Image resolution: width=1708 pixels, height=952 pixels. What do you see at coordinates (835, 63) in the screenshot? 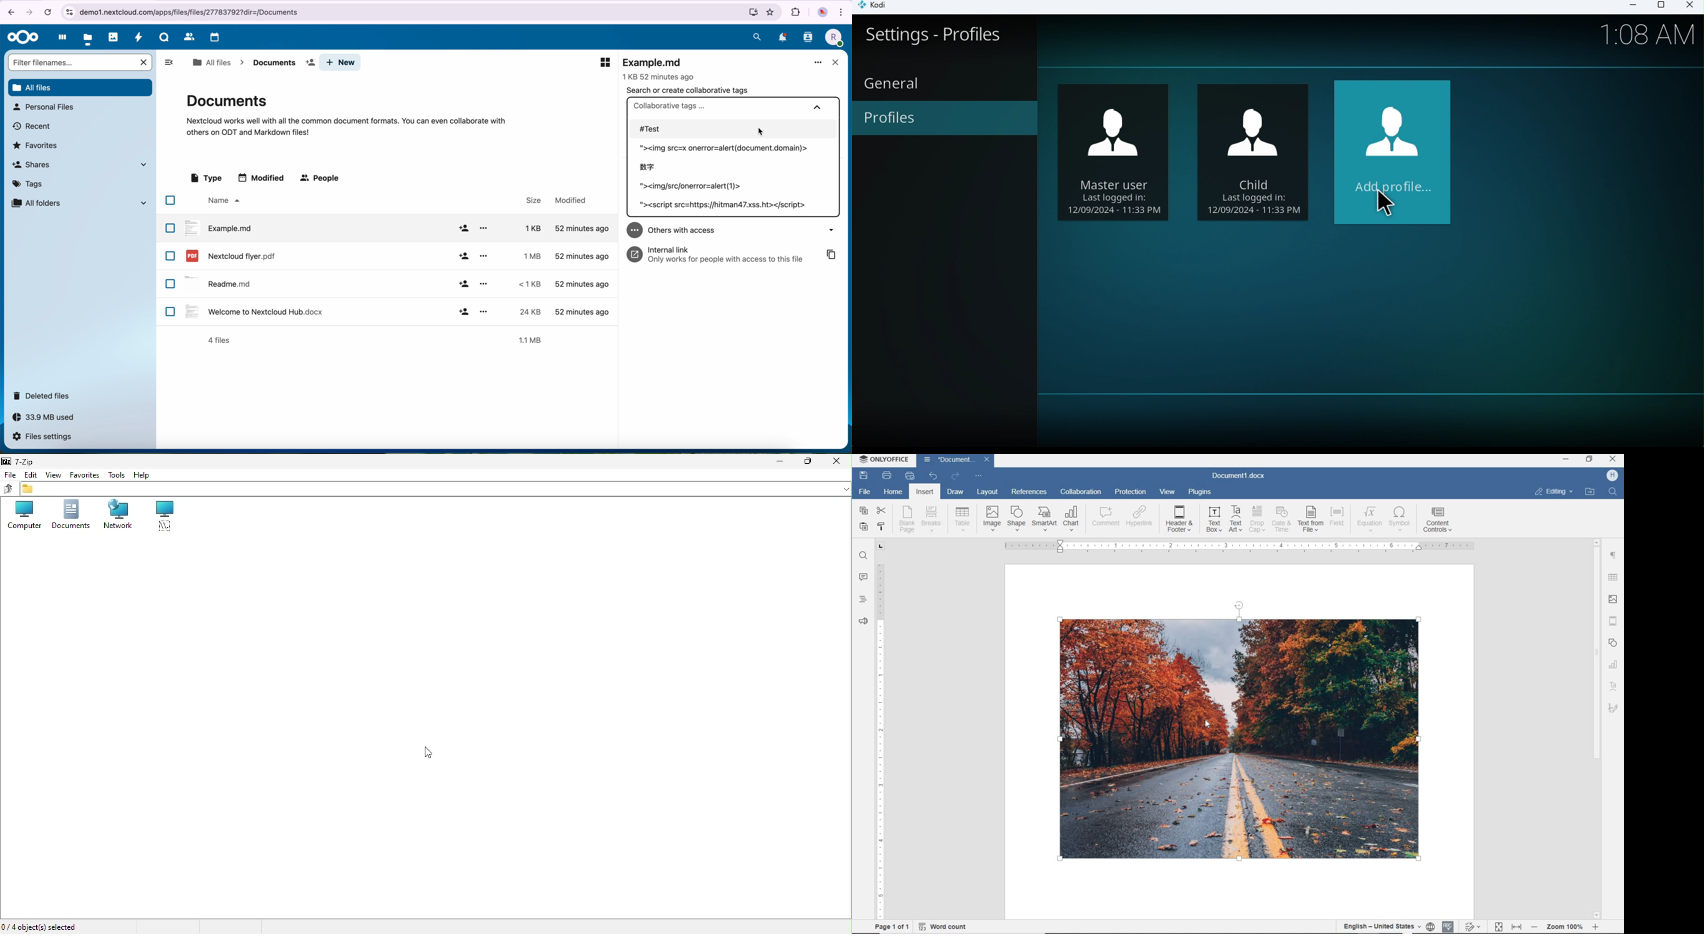
I see `close` at bounding box center [835, 63].